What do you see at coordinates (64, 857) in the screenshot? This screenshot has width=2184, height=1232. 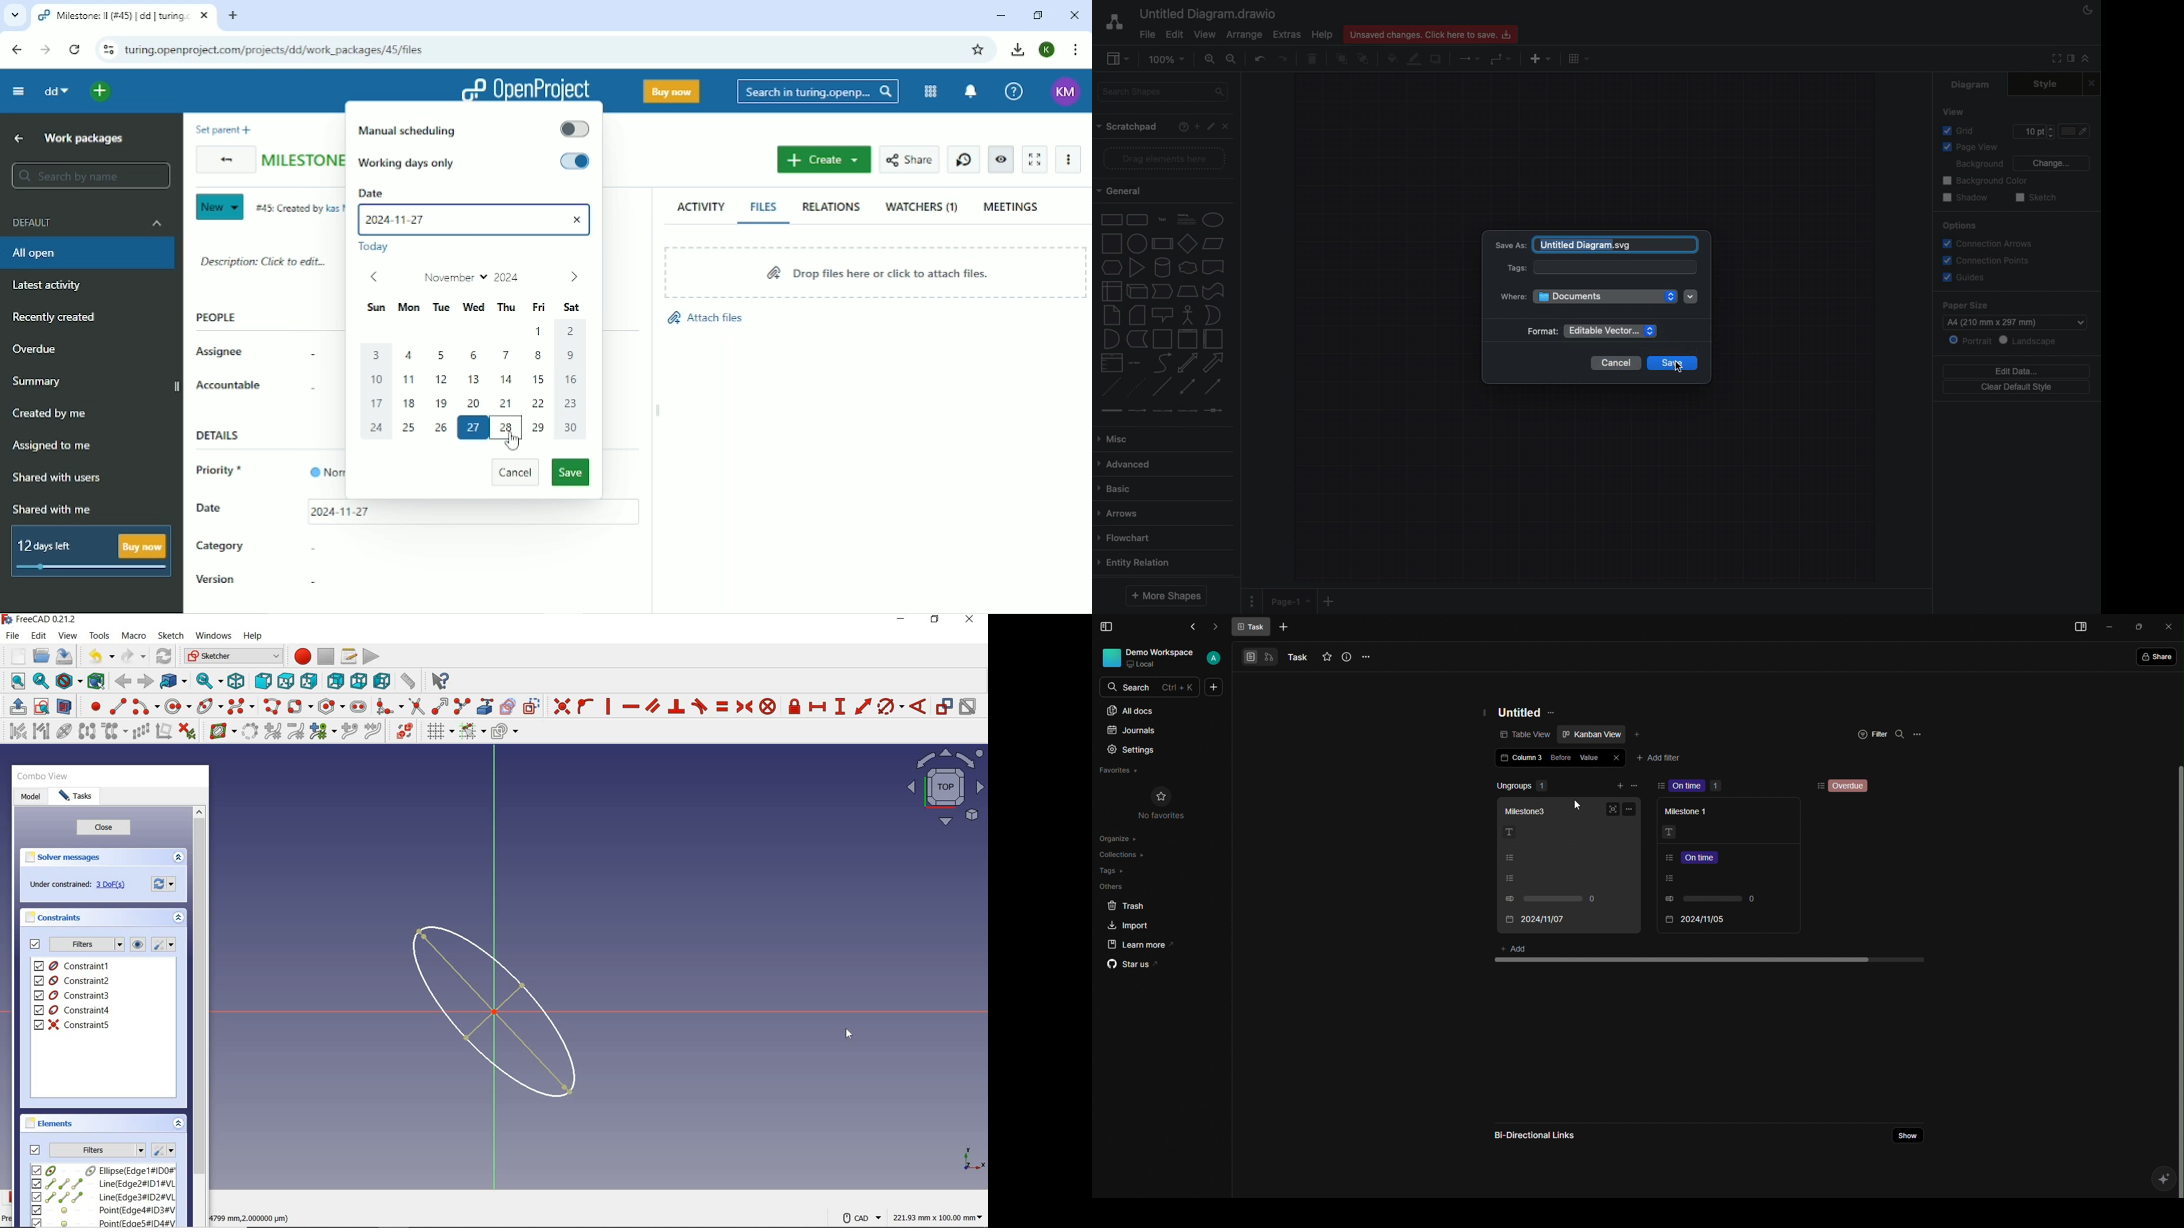 I see `solver messages` at bounding box center [64, 857].